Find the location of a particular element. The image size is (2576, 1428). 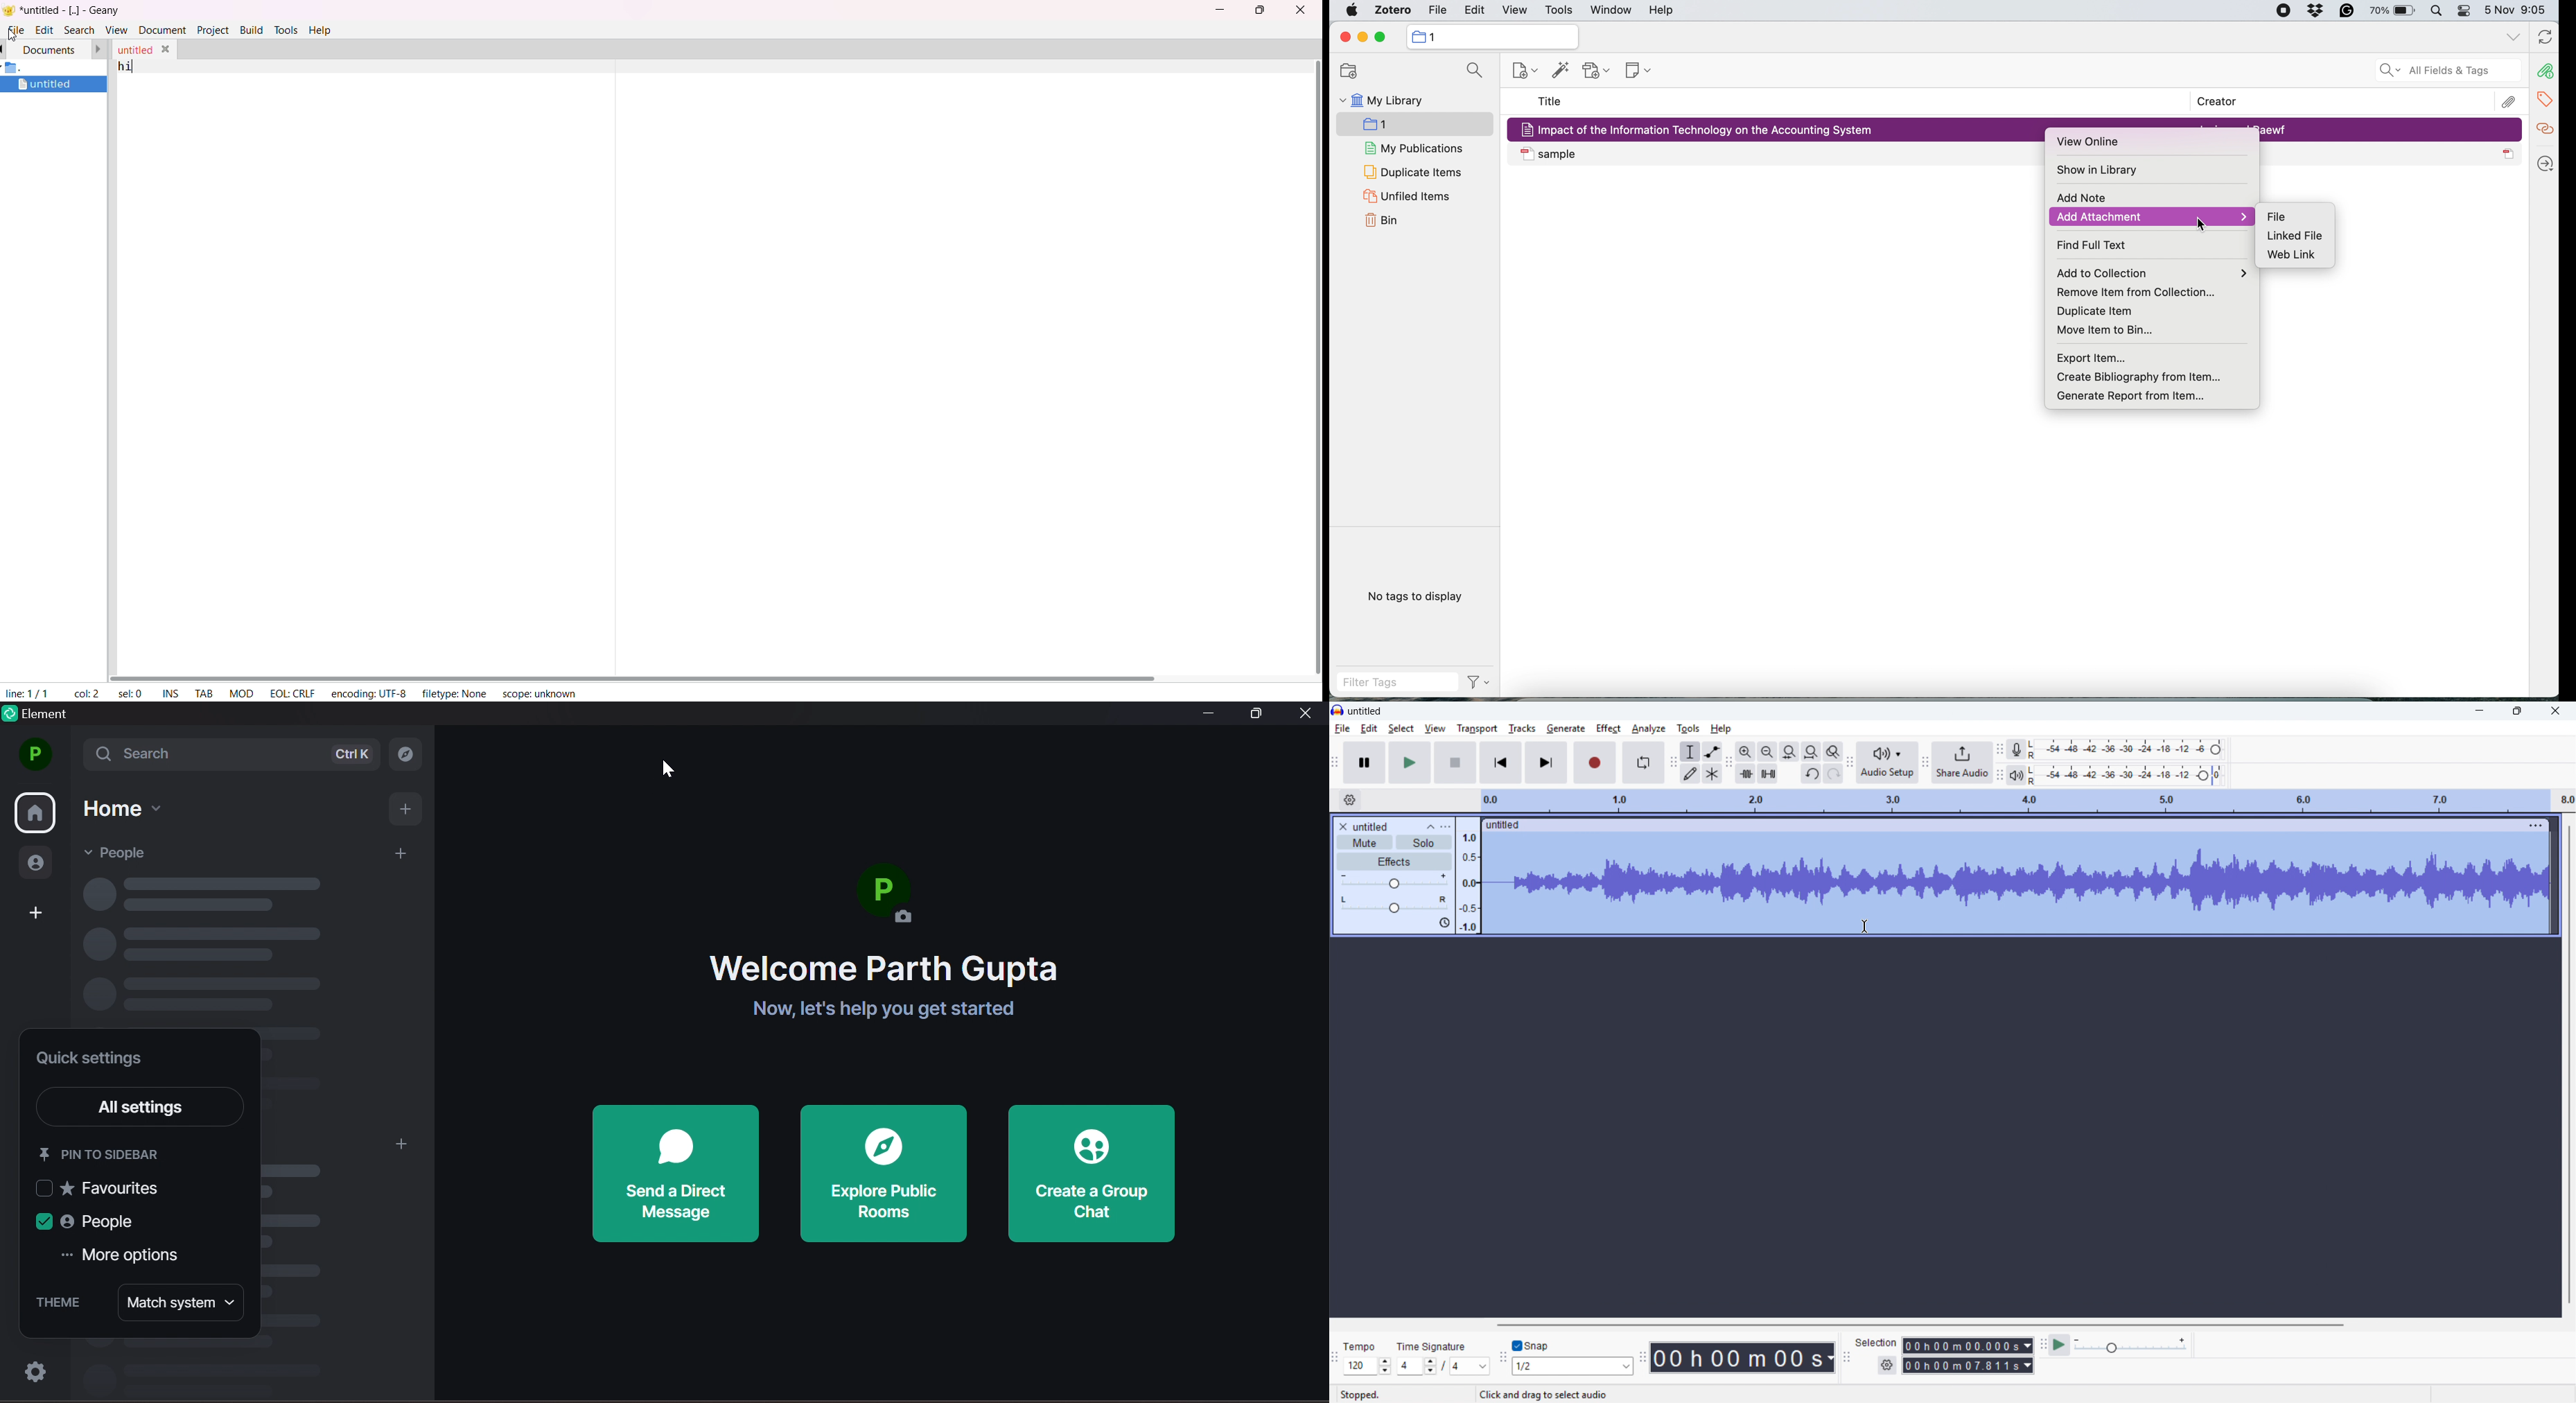

list all tabs is located at coordinates (2512, 37).